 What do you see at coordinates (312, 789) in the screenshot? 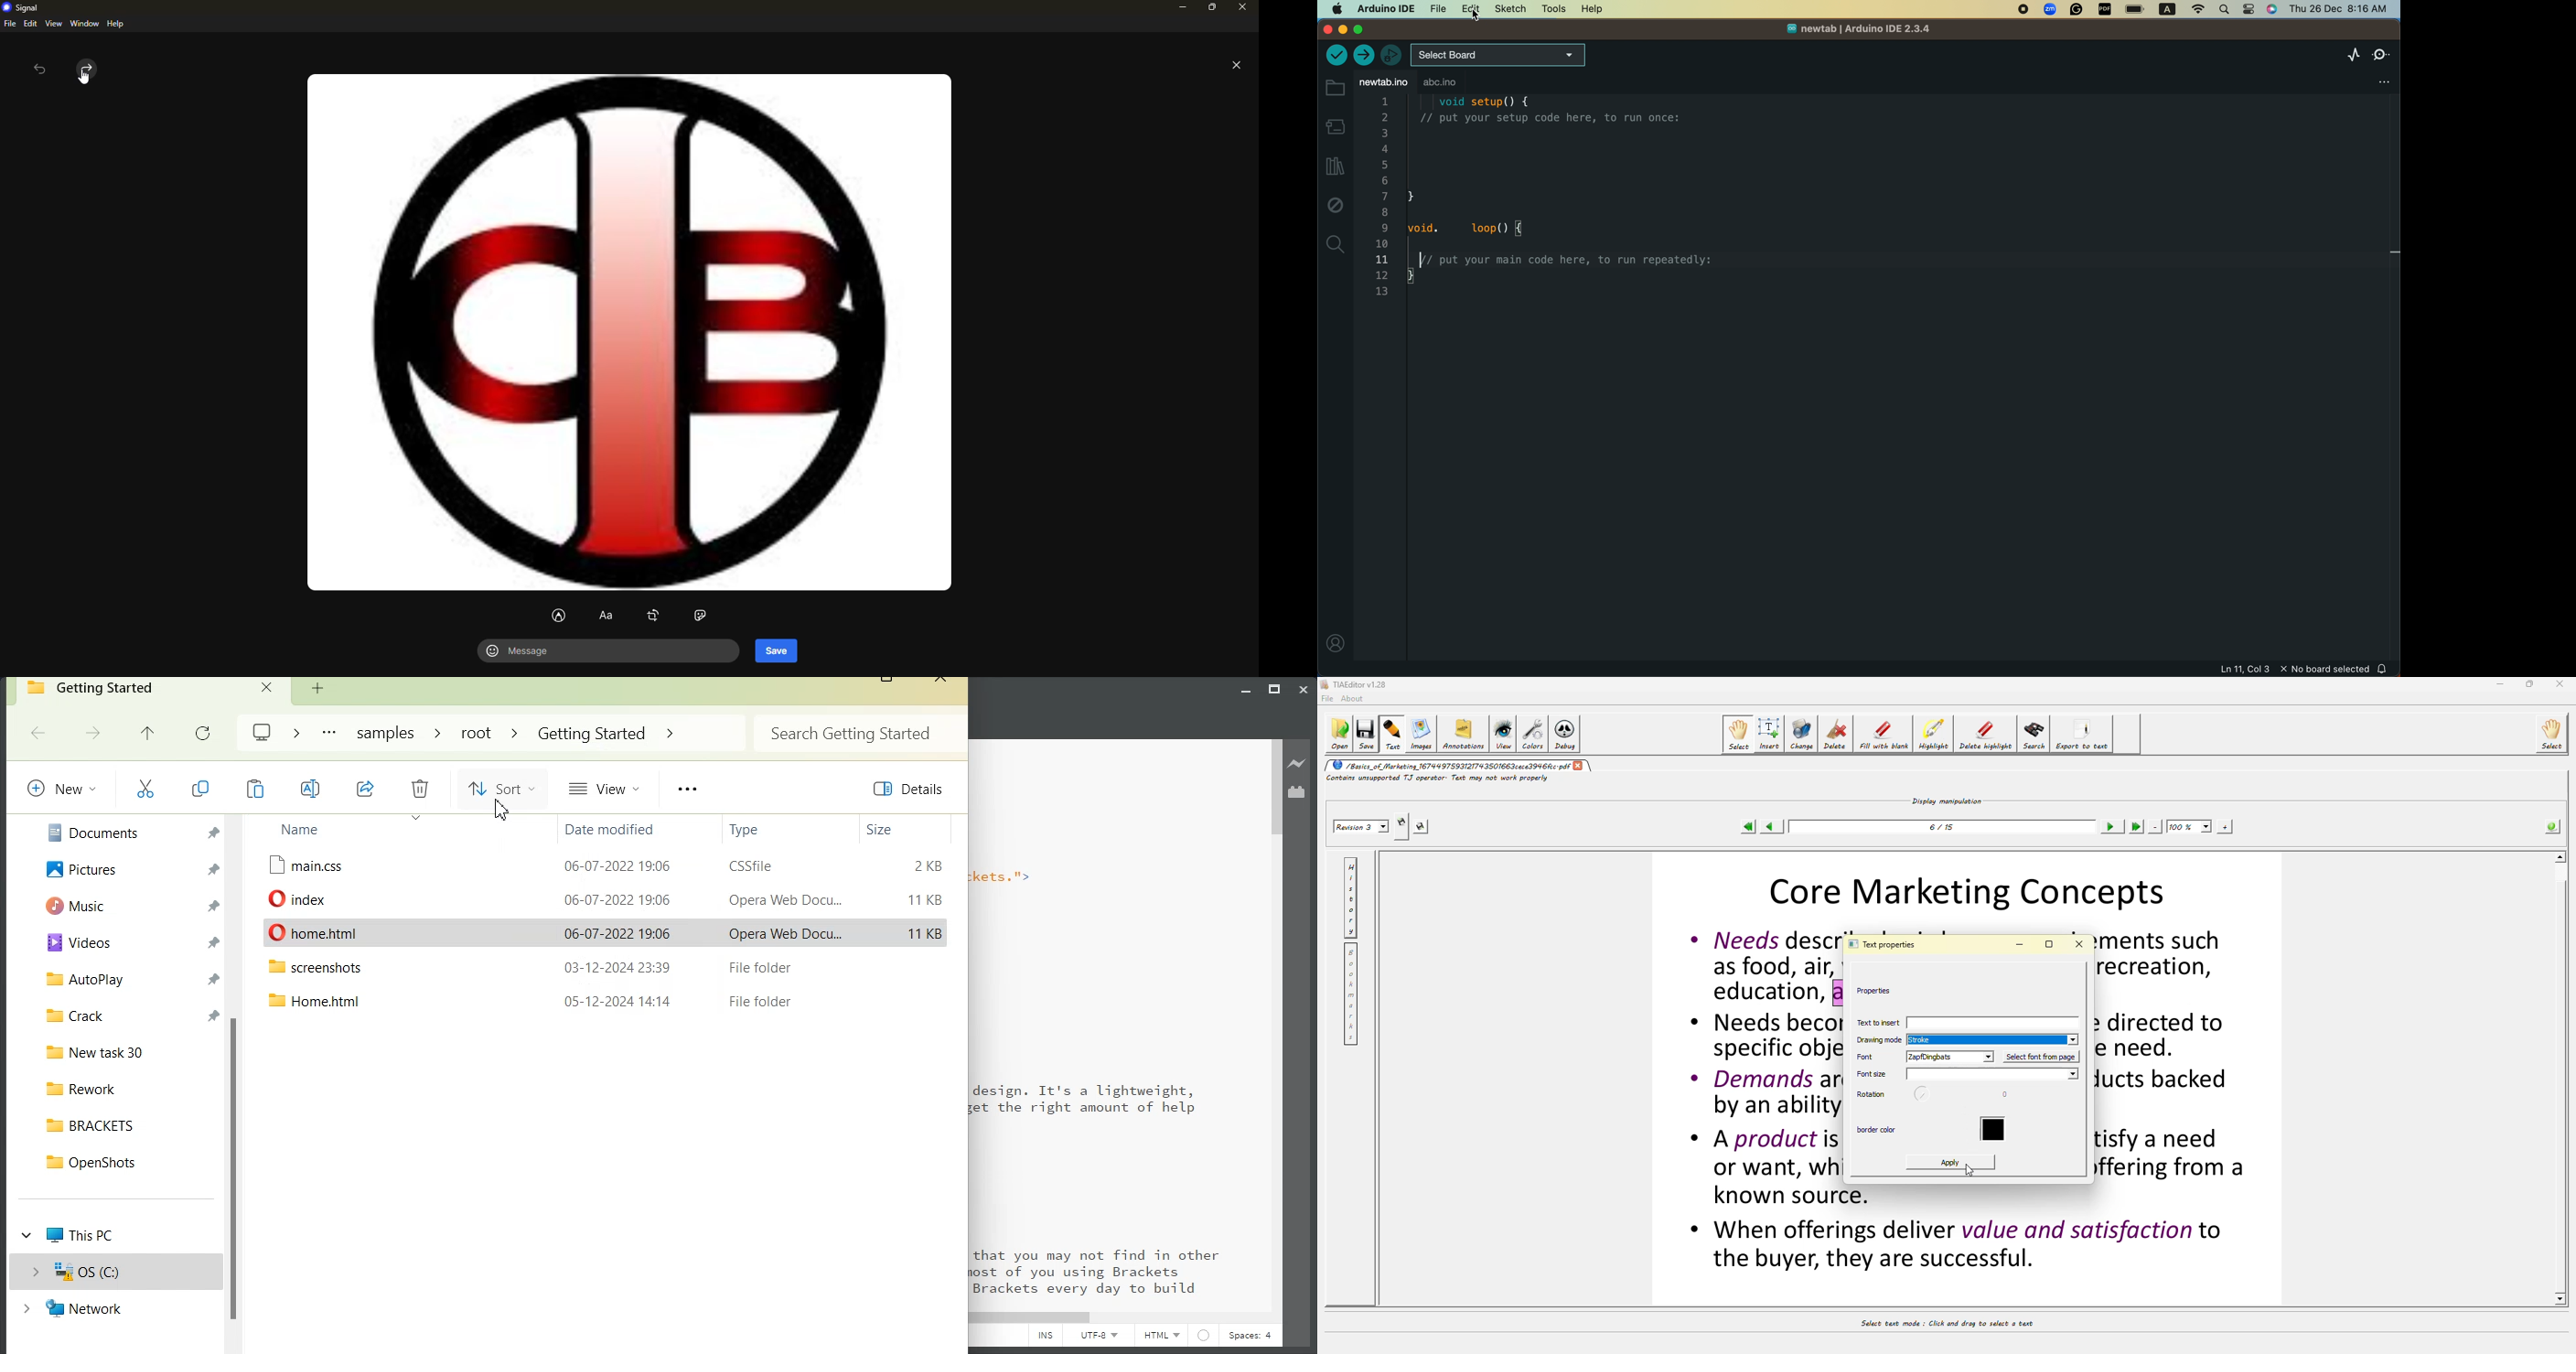
I see `Rename` at bounding box center [312, 789].